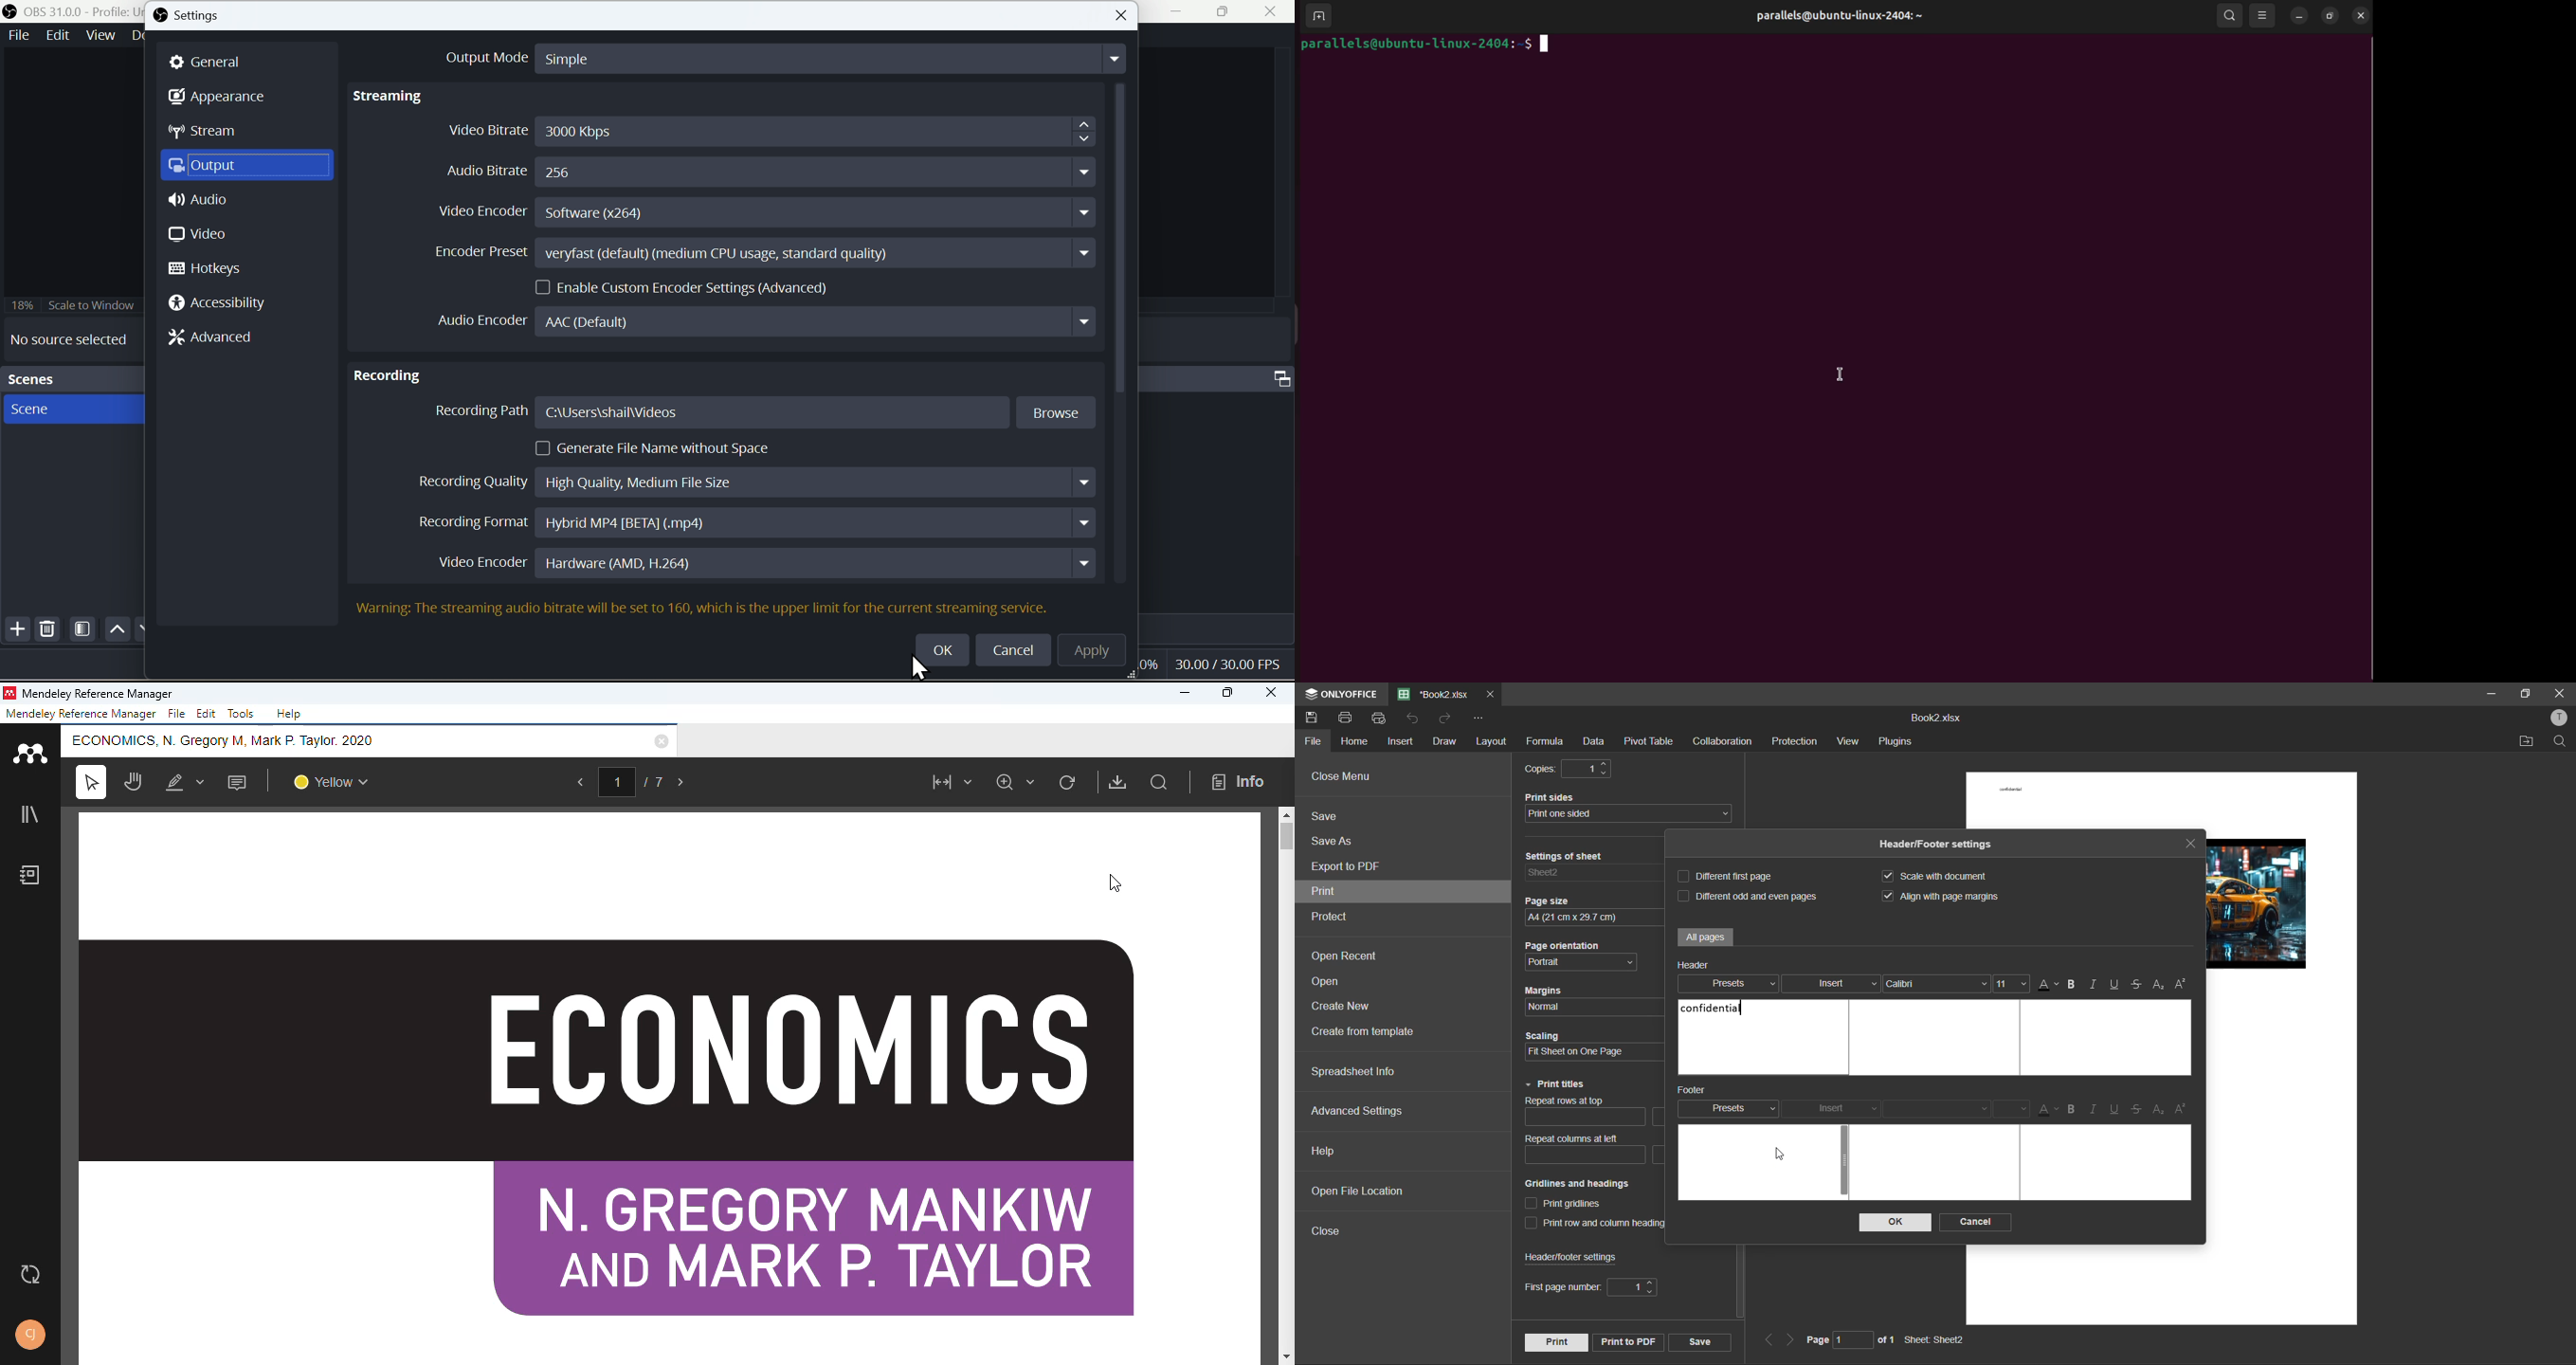 The width and height of the screenshot is (2576, 1372). I want to click on minimize, so click(2489, 693).